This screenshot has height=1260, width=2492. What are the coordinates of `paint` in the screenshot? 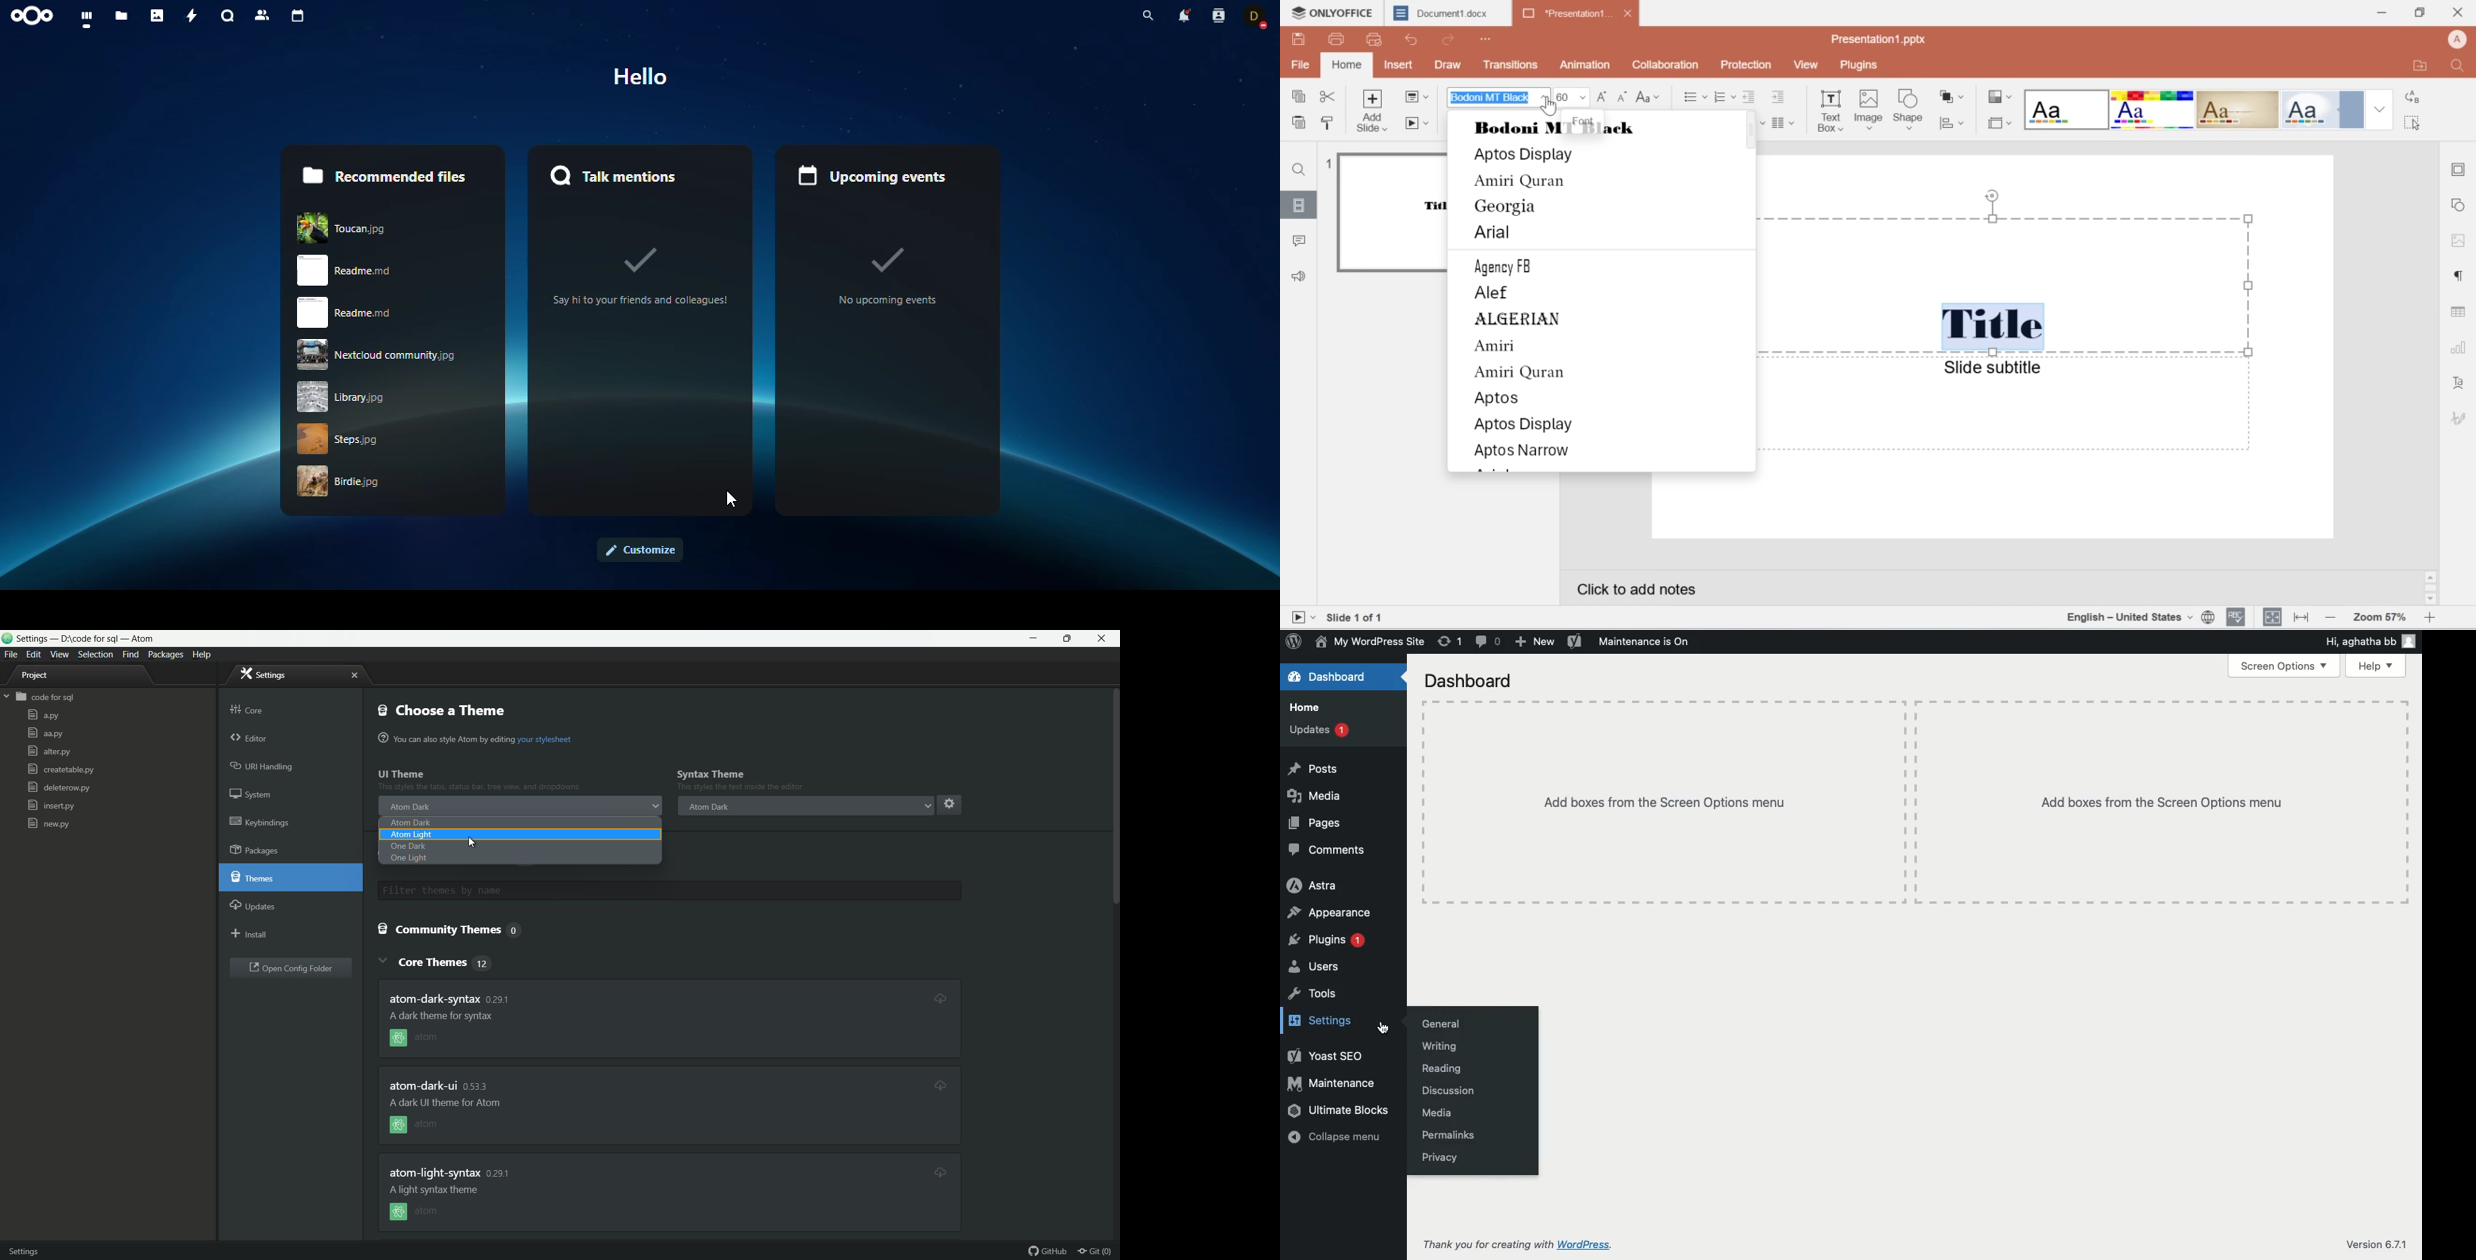 It's located at (1328, 122).